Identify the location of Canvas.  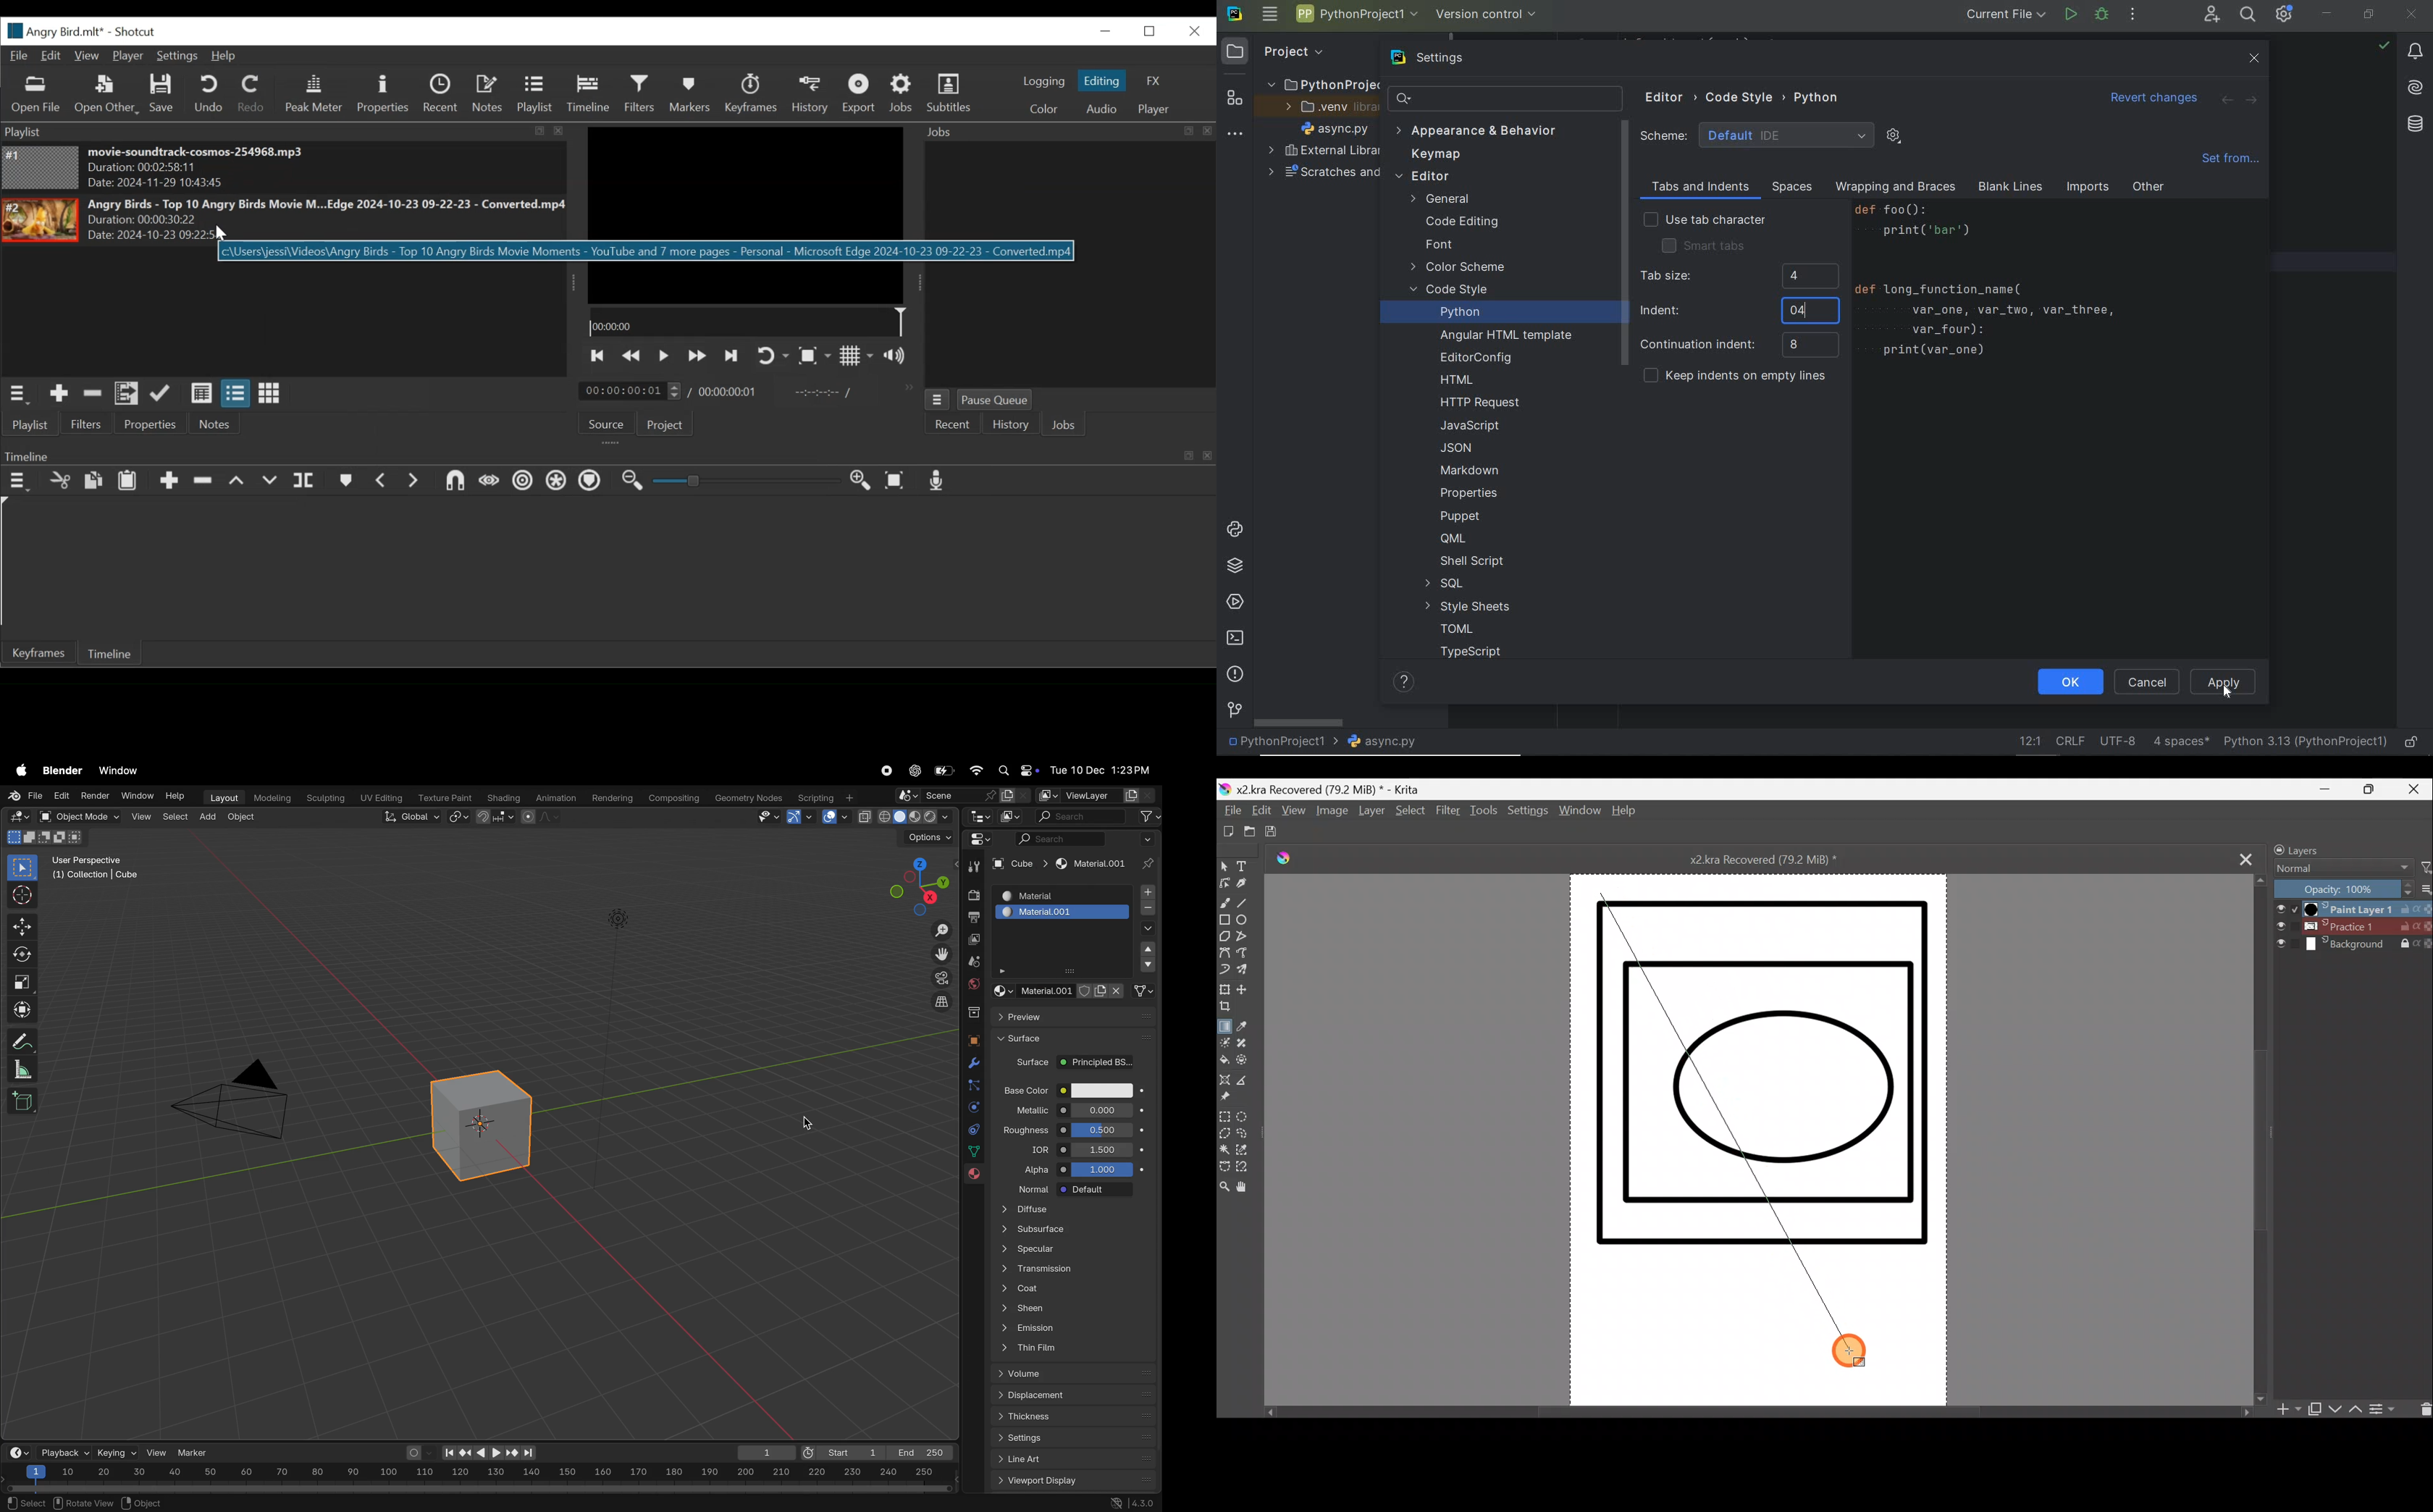
(1759, 1134).